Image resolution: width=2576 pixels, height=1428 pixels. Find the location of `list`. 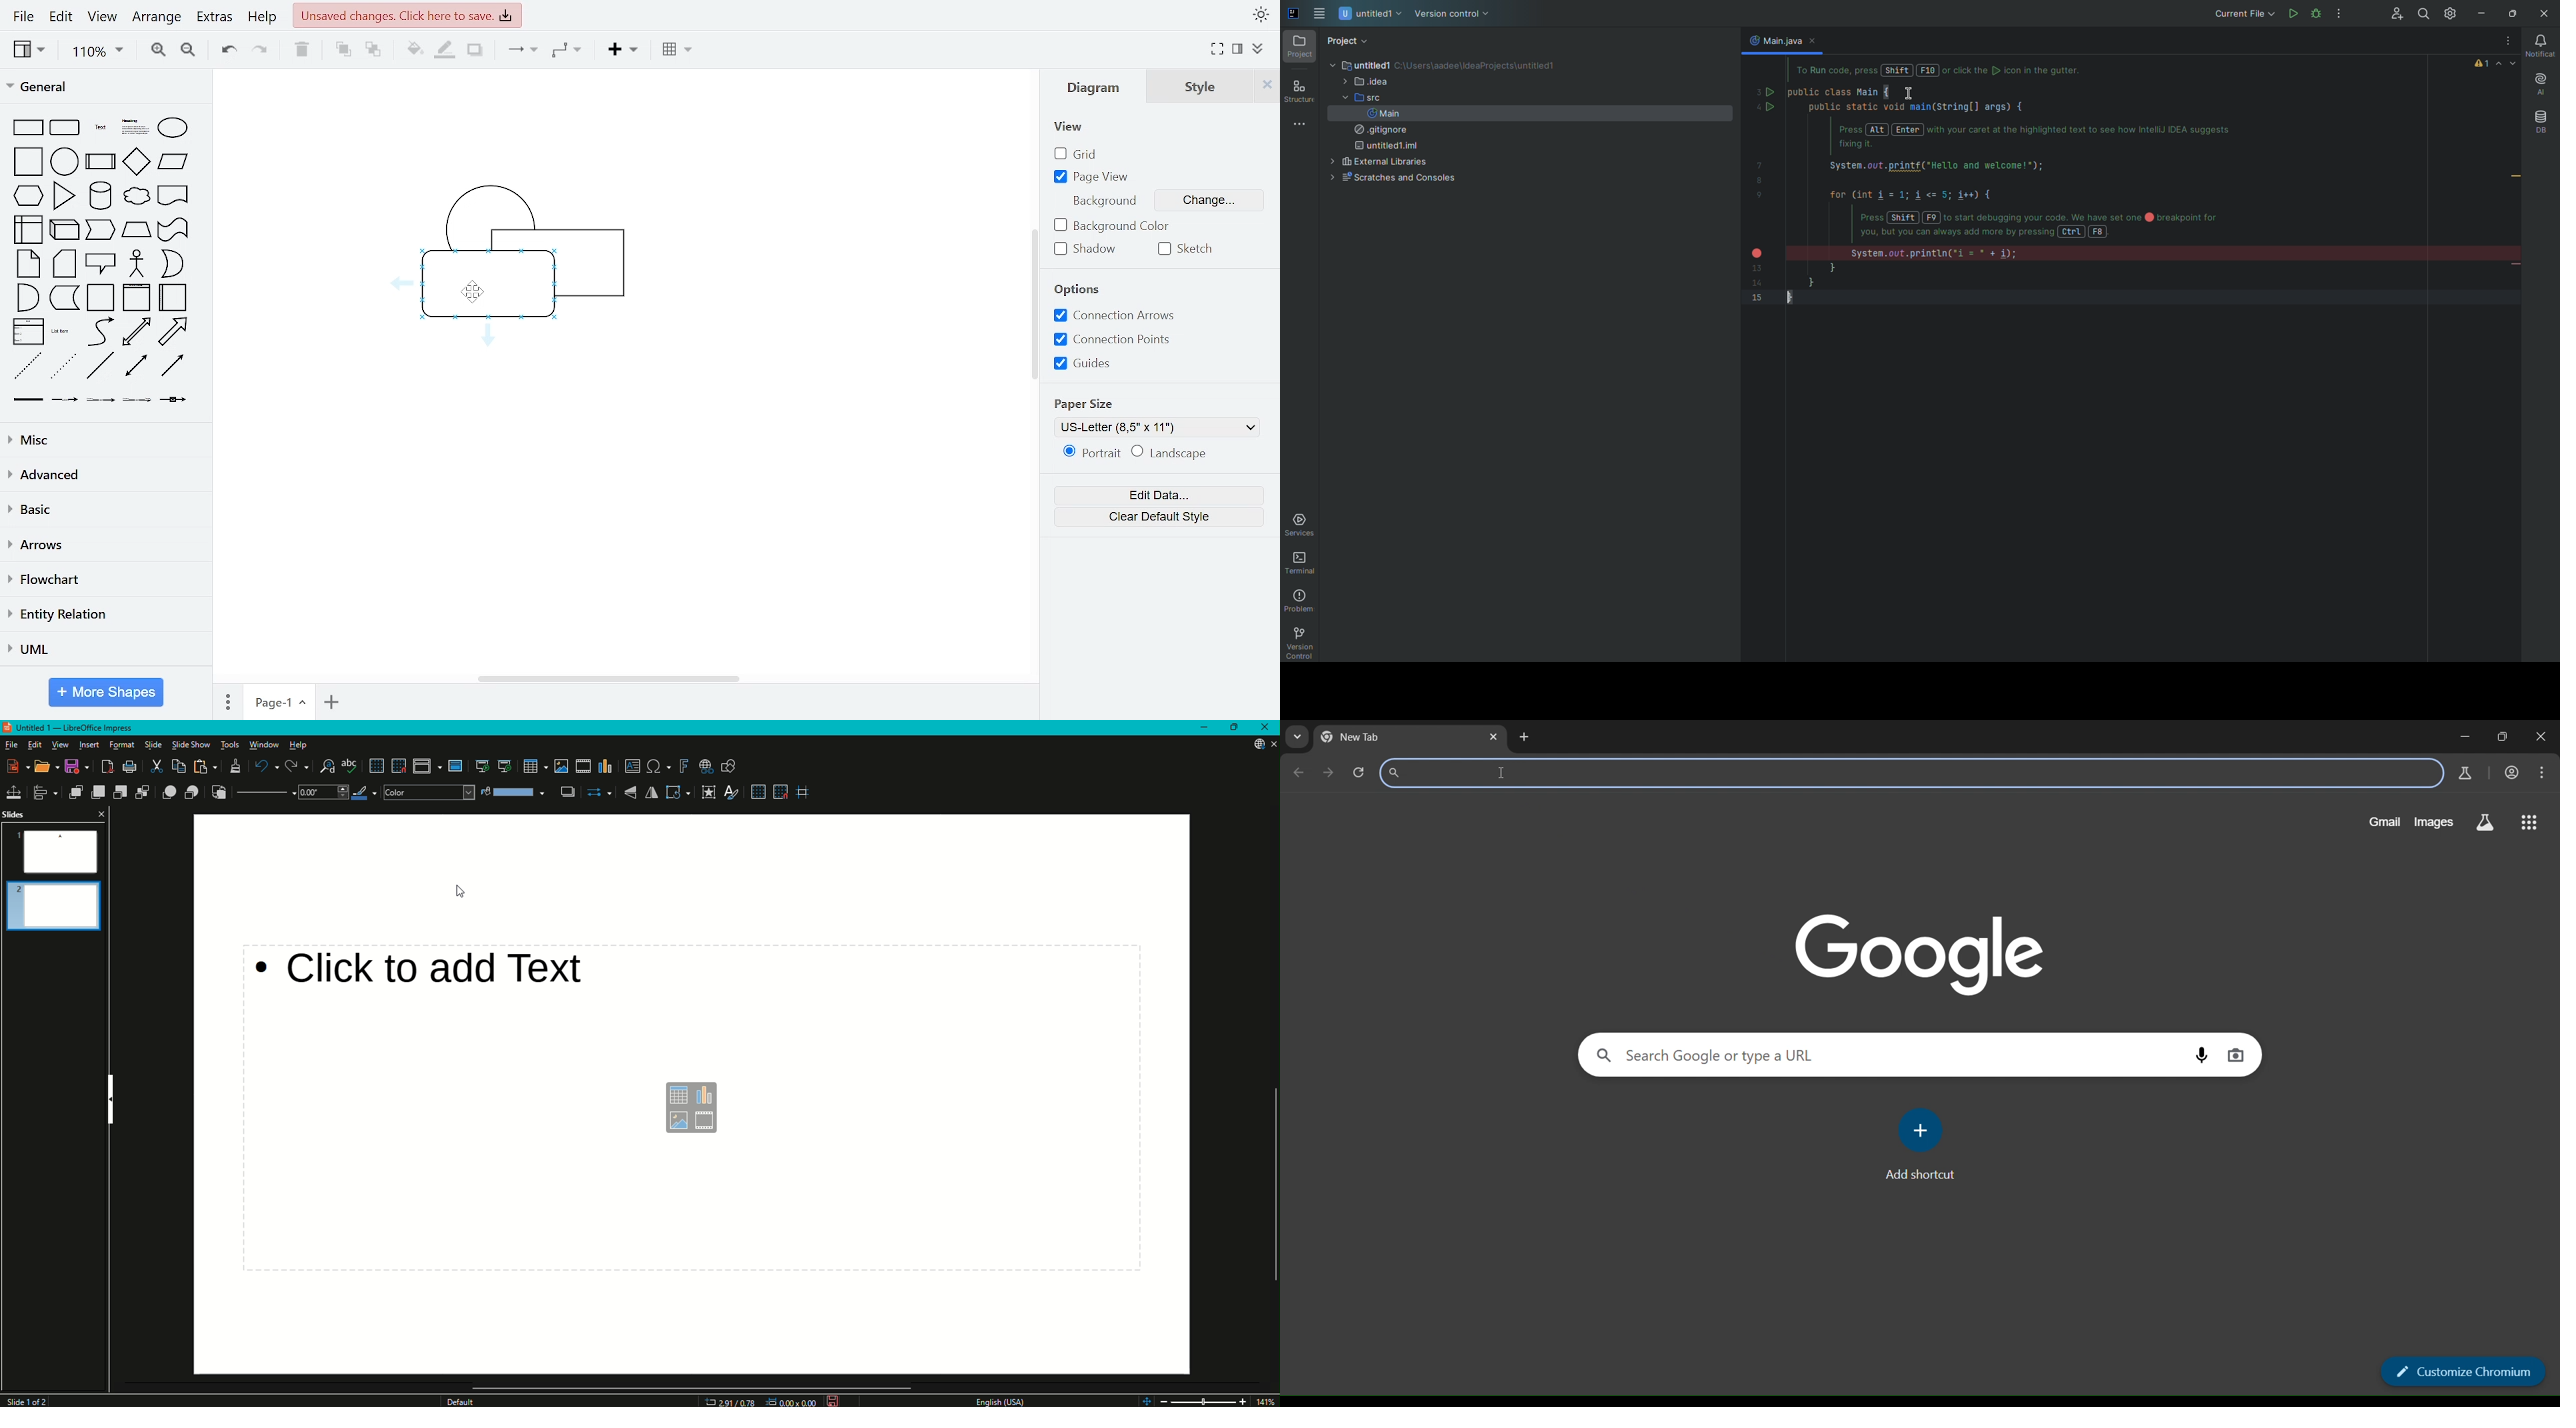

list is located at coordinates (26, 332).